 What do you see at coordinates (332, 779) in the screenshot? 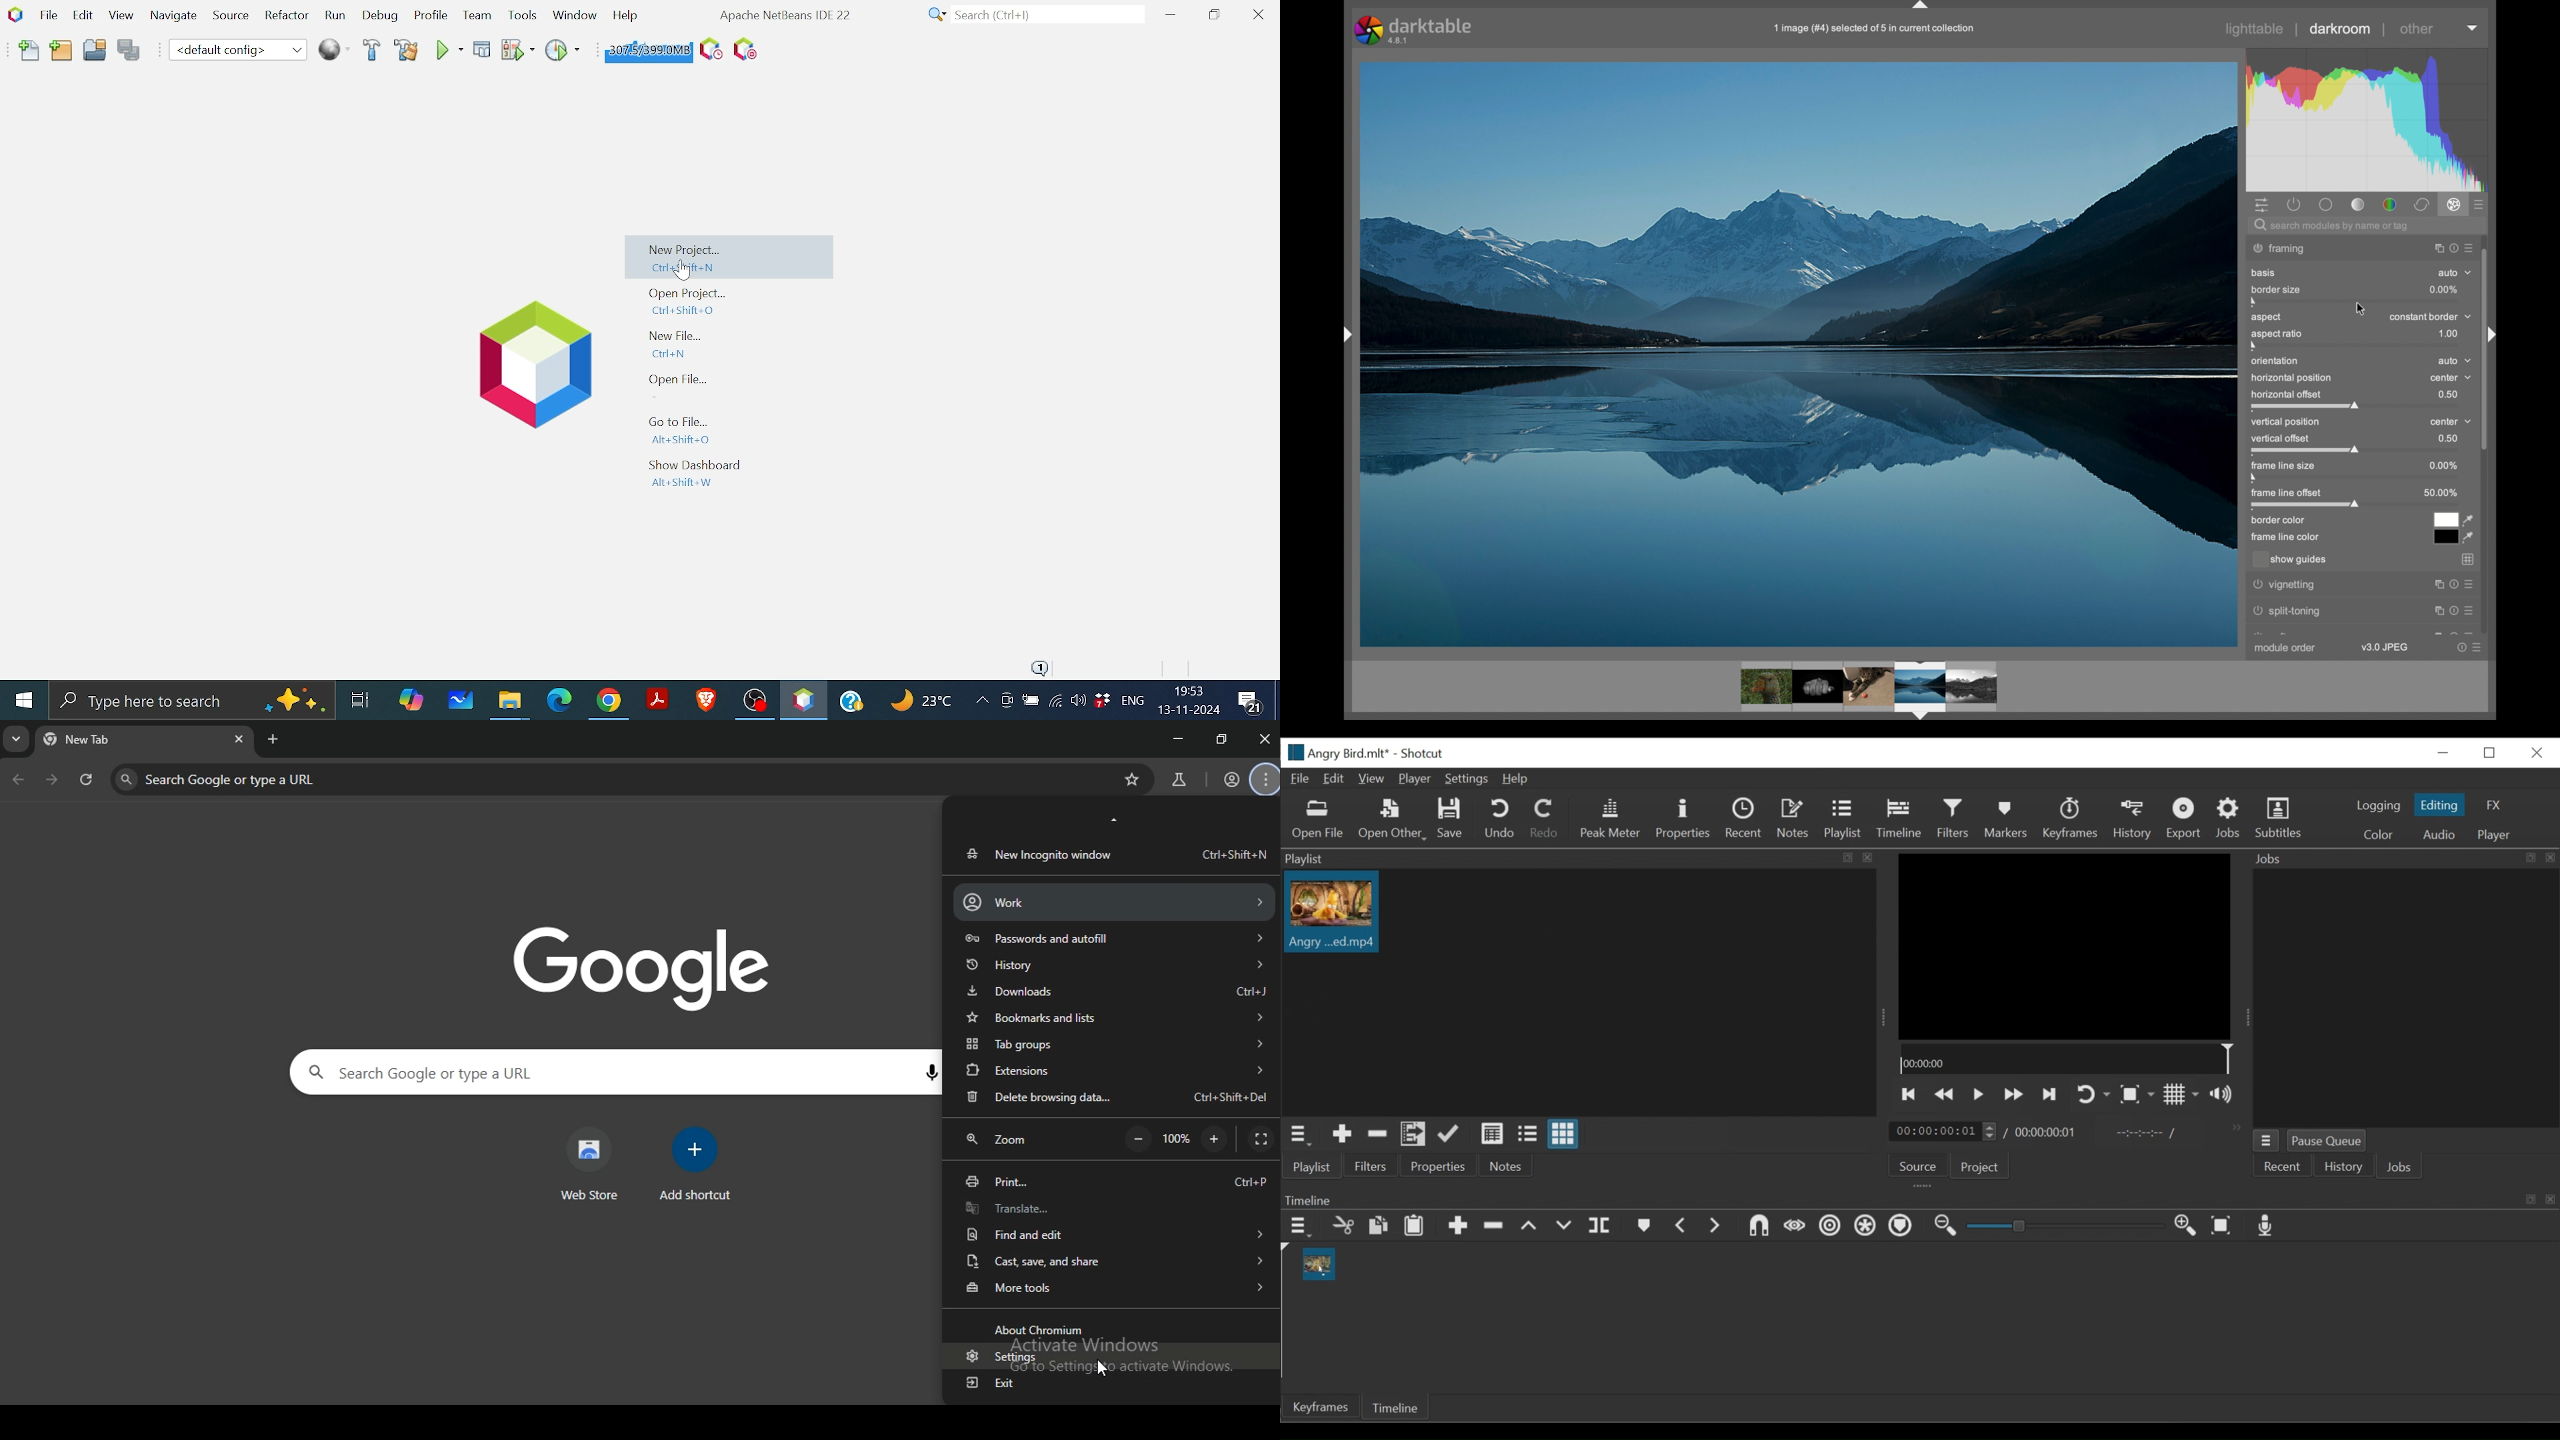
I see `search google or type a url` at bounding box center [332, 779].